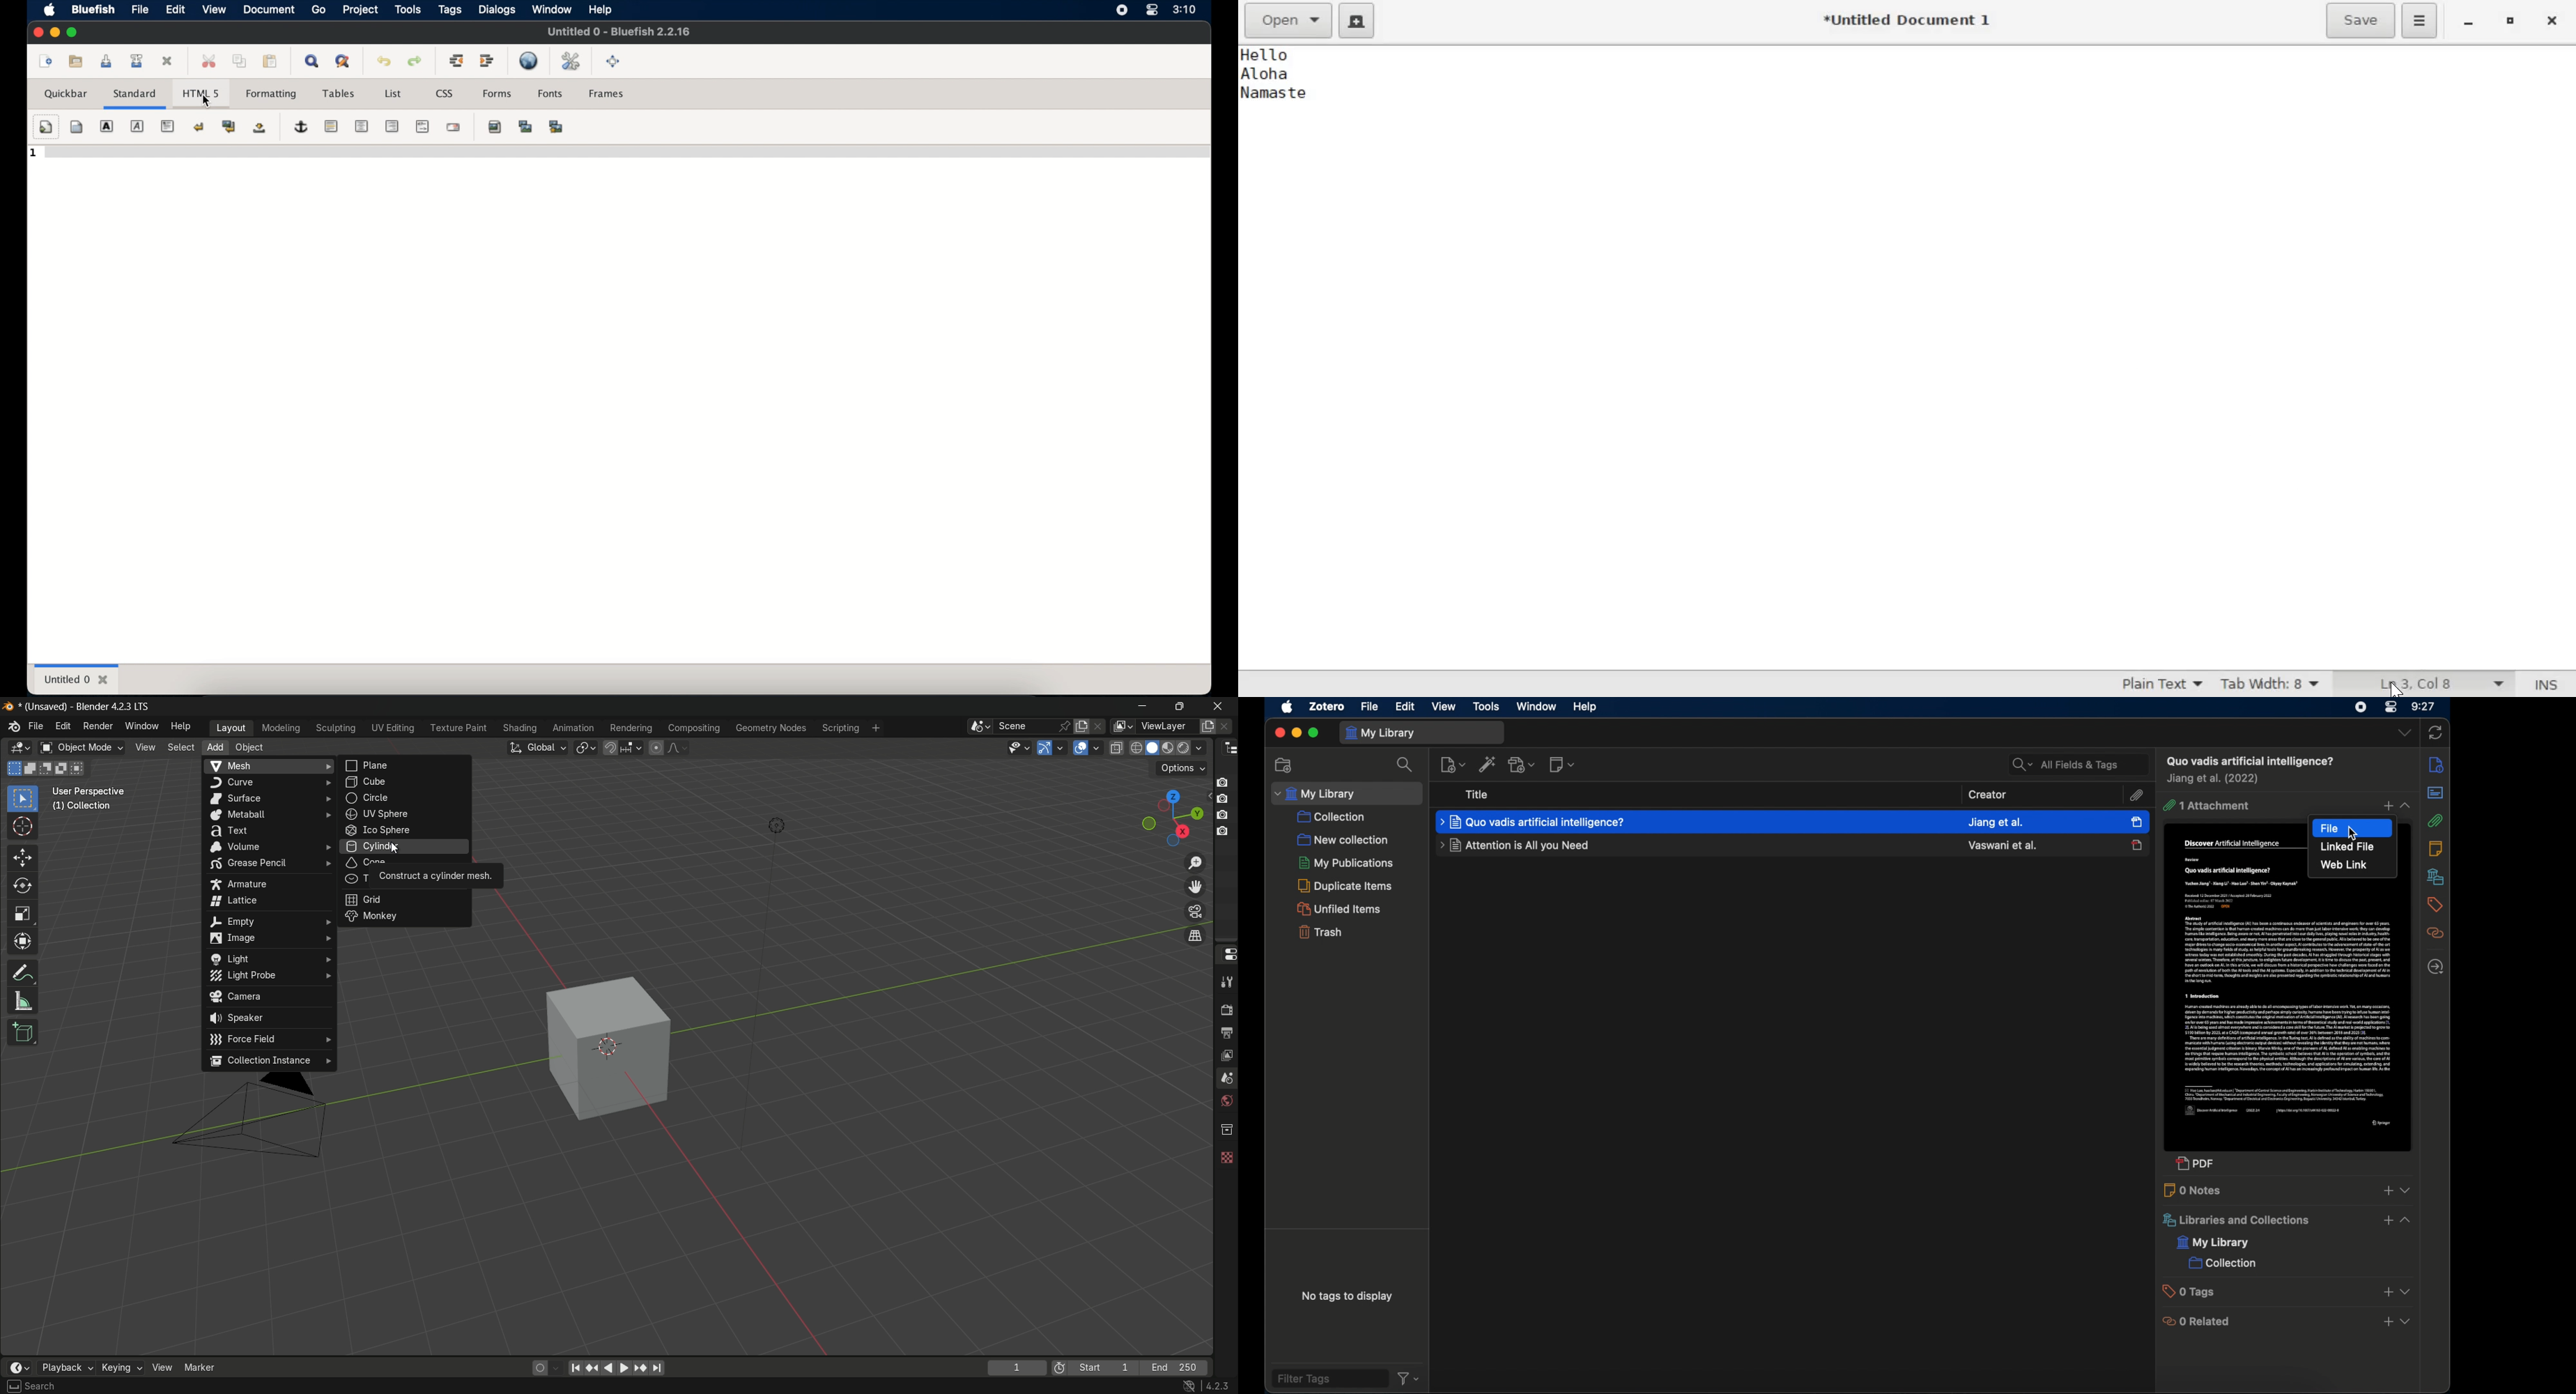 The height and width of the screenshot is (1400, 2576). Describe the element at coordinates (1329, 1378) in the screenshot. I see `filter tags field` at that location.